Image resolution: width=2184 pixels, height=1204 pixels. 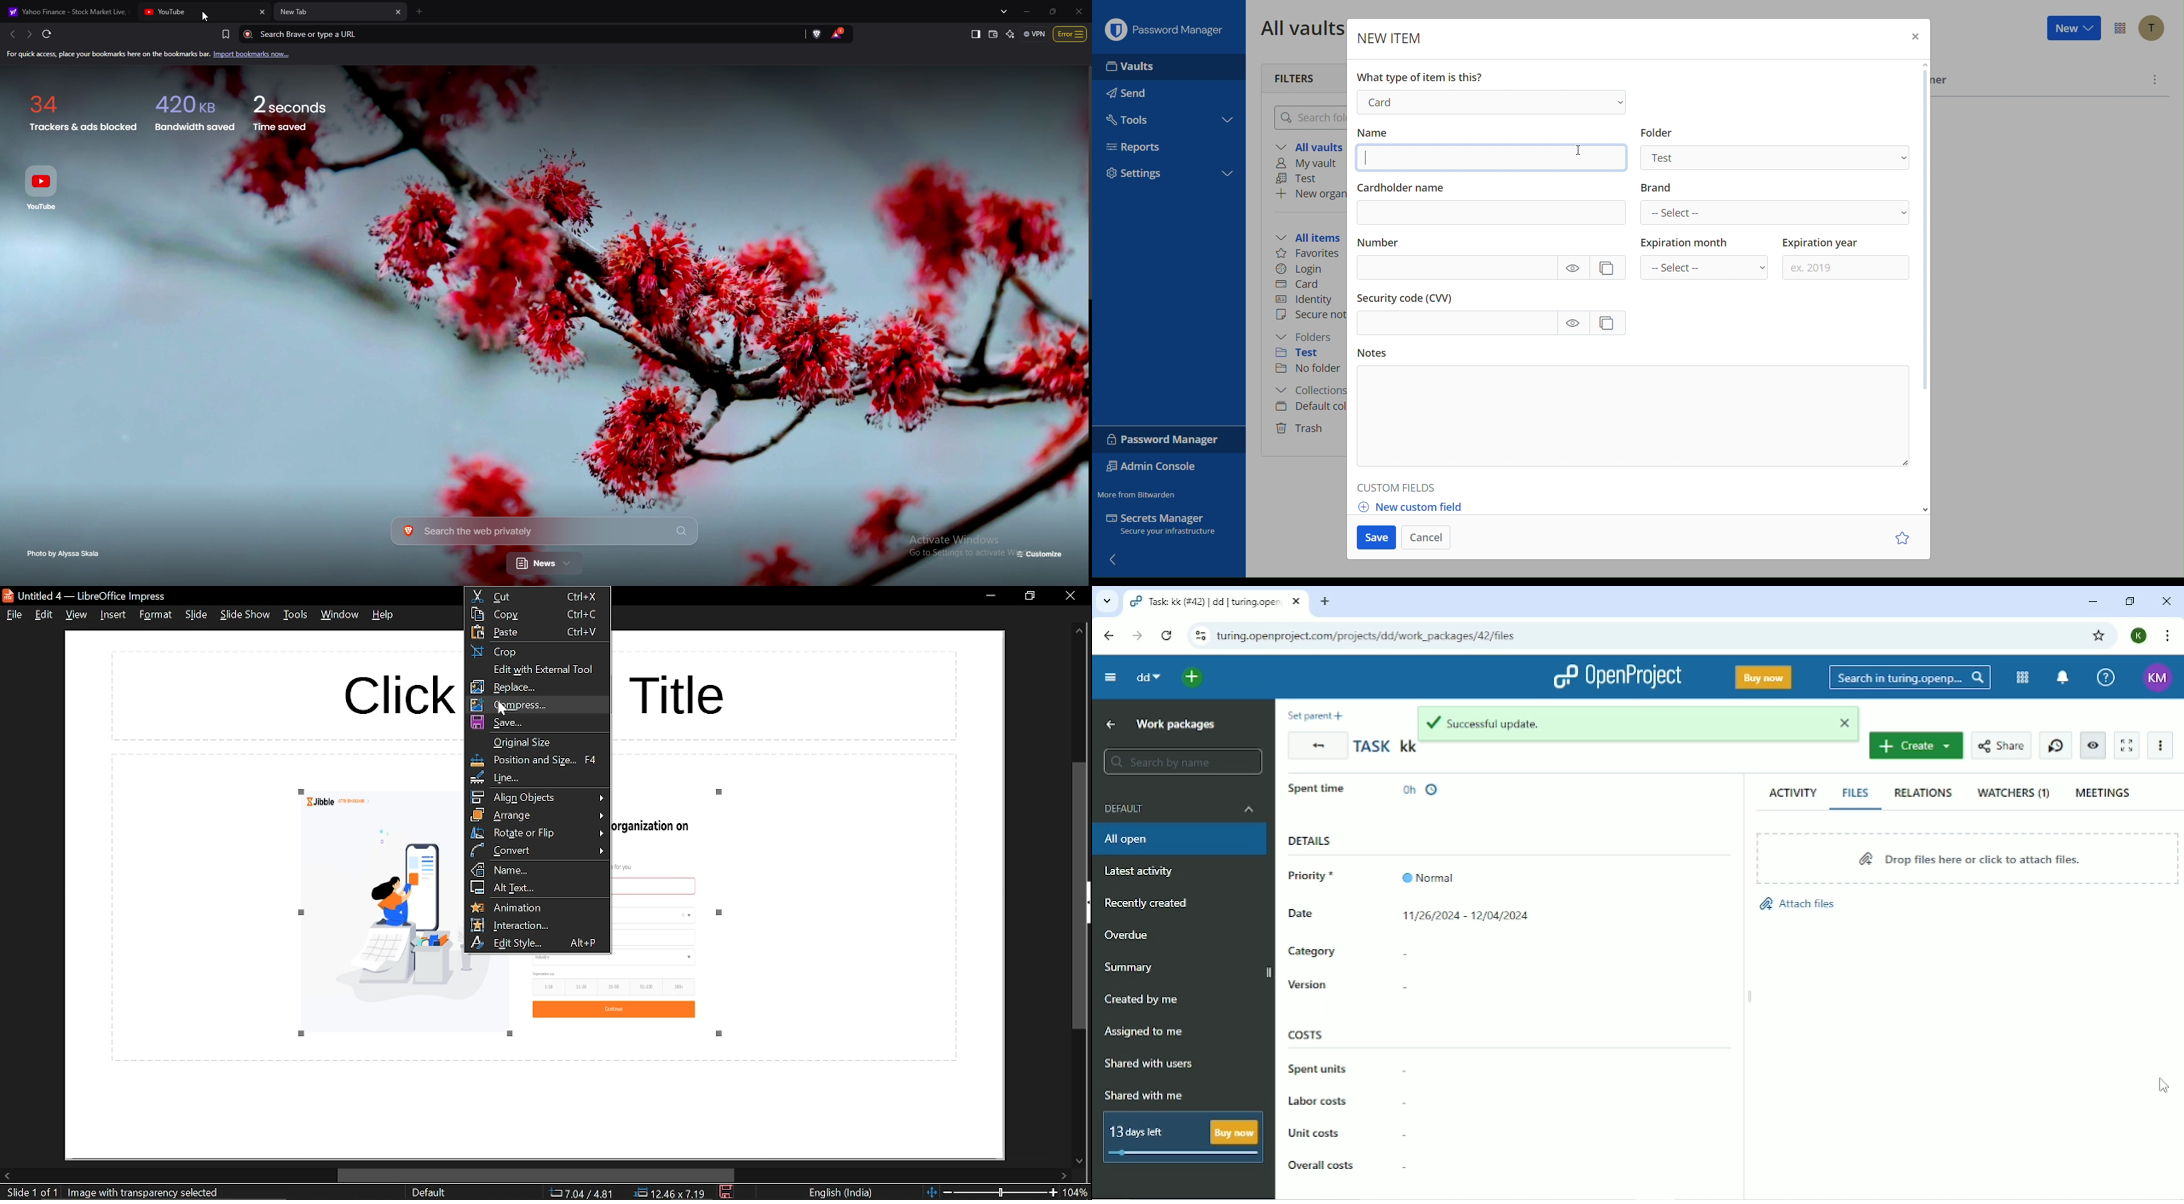 I want to click on Options, so click(x=2119, y=27).